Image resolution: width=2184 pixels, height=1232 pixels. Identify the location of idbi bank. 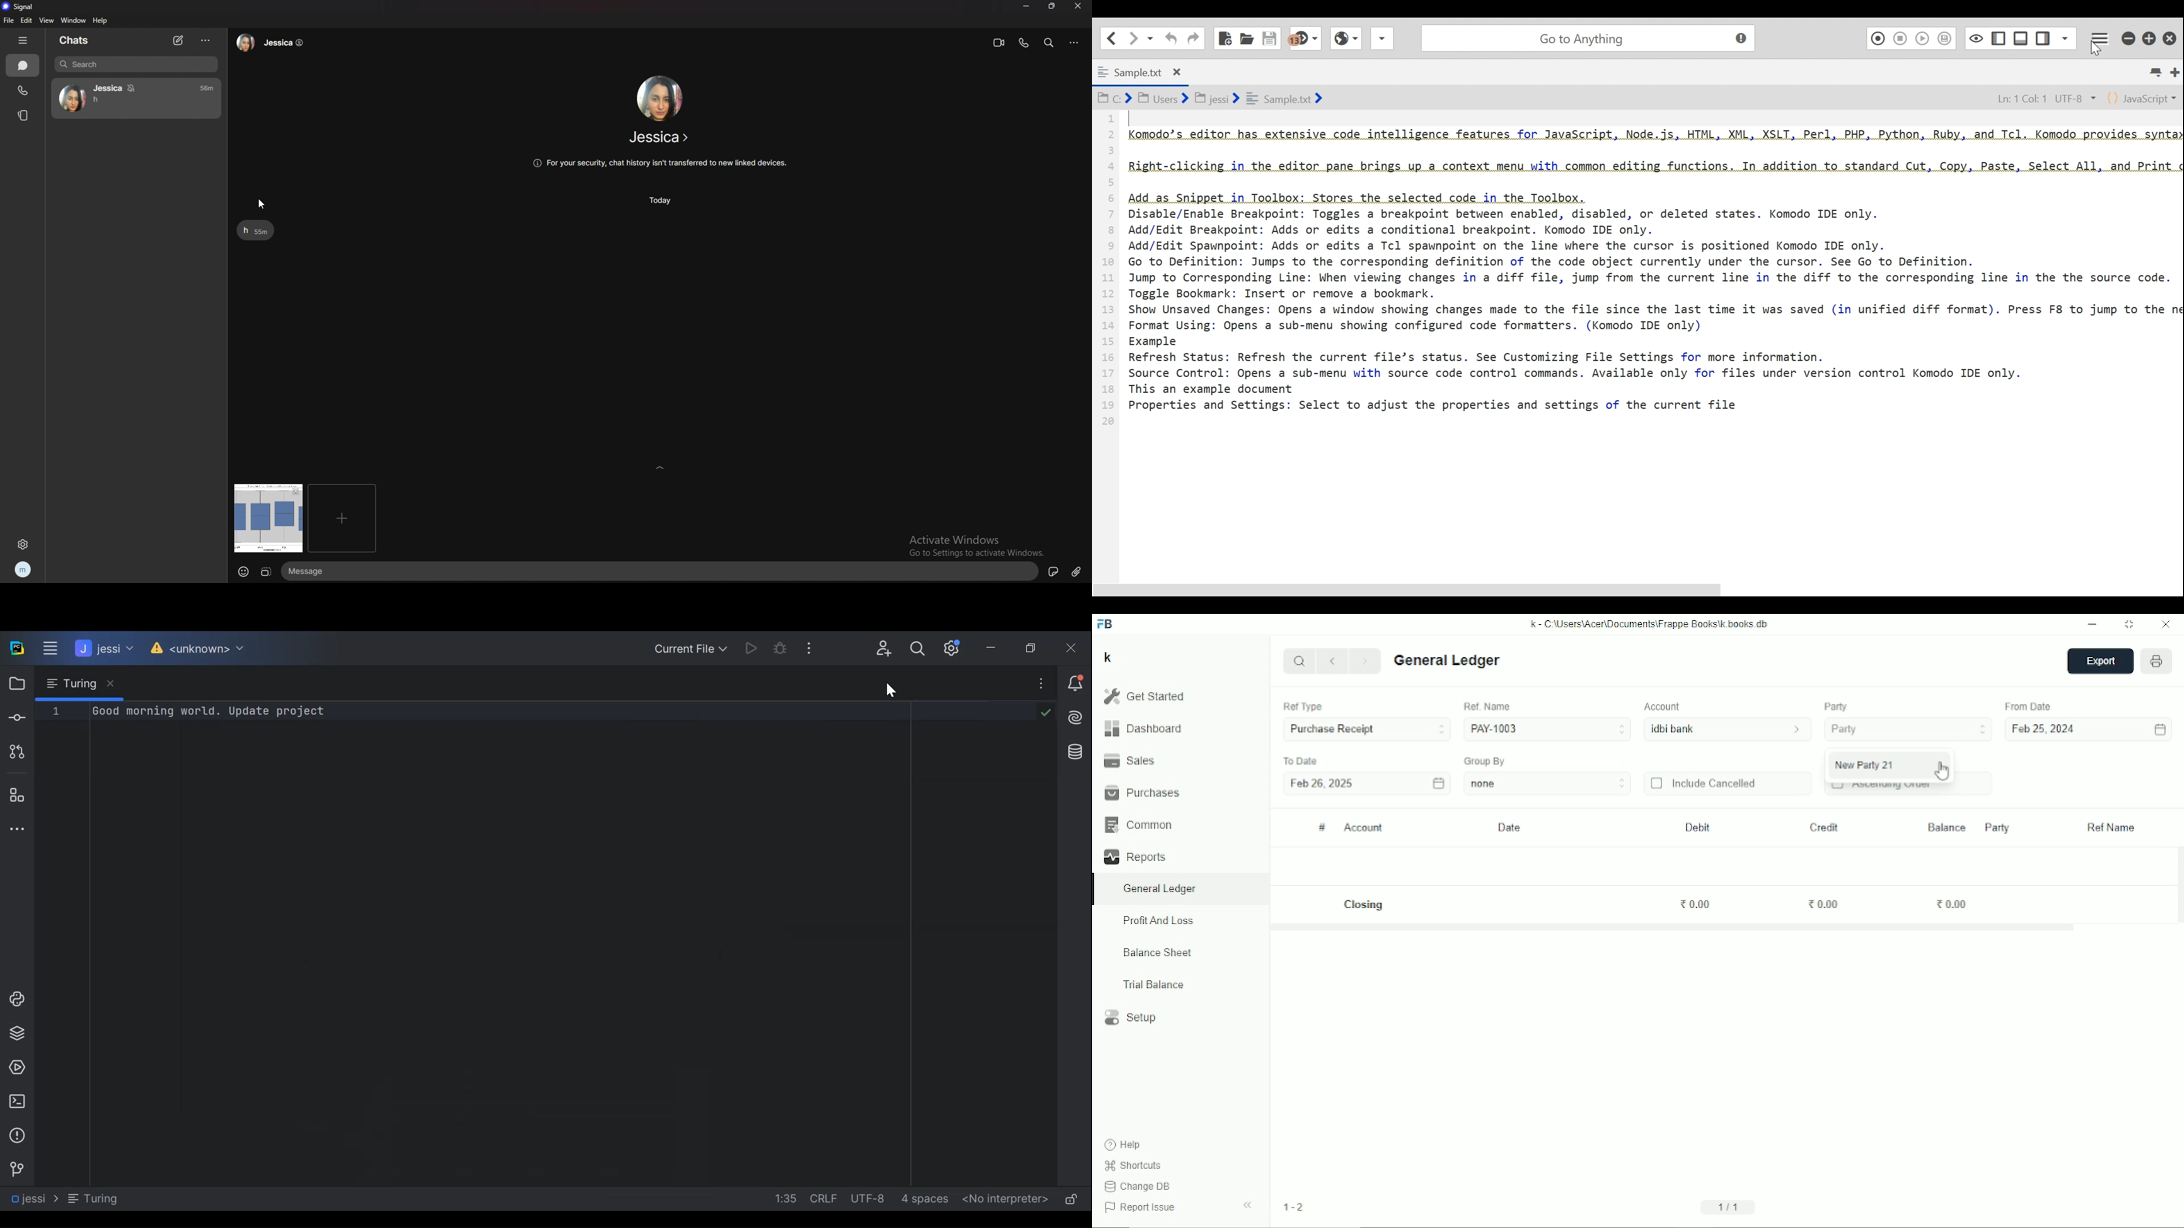
(1729, 730).